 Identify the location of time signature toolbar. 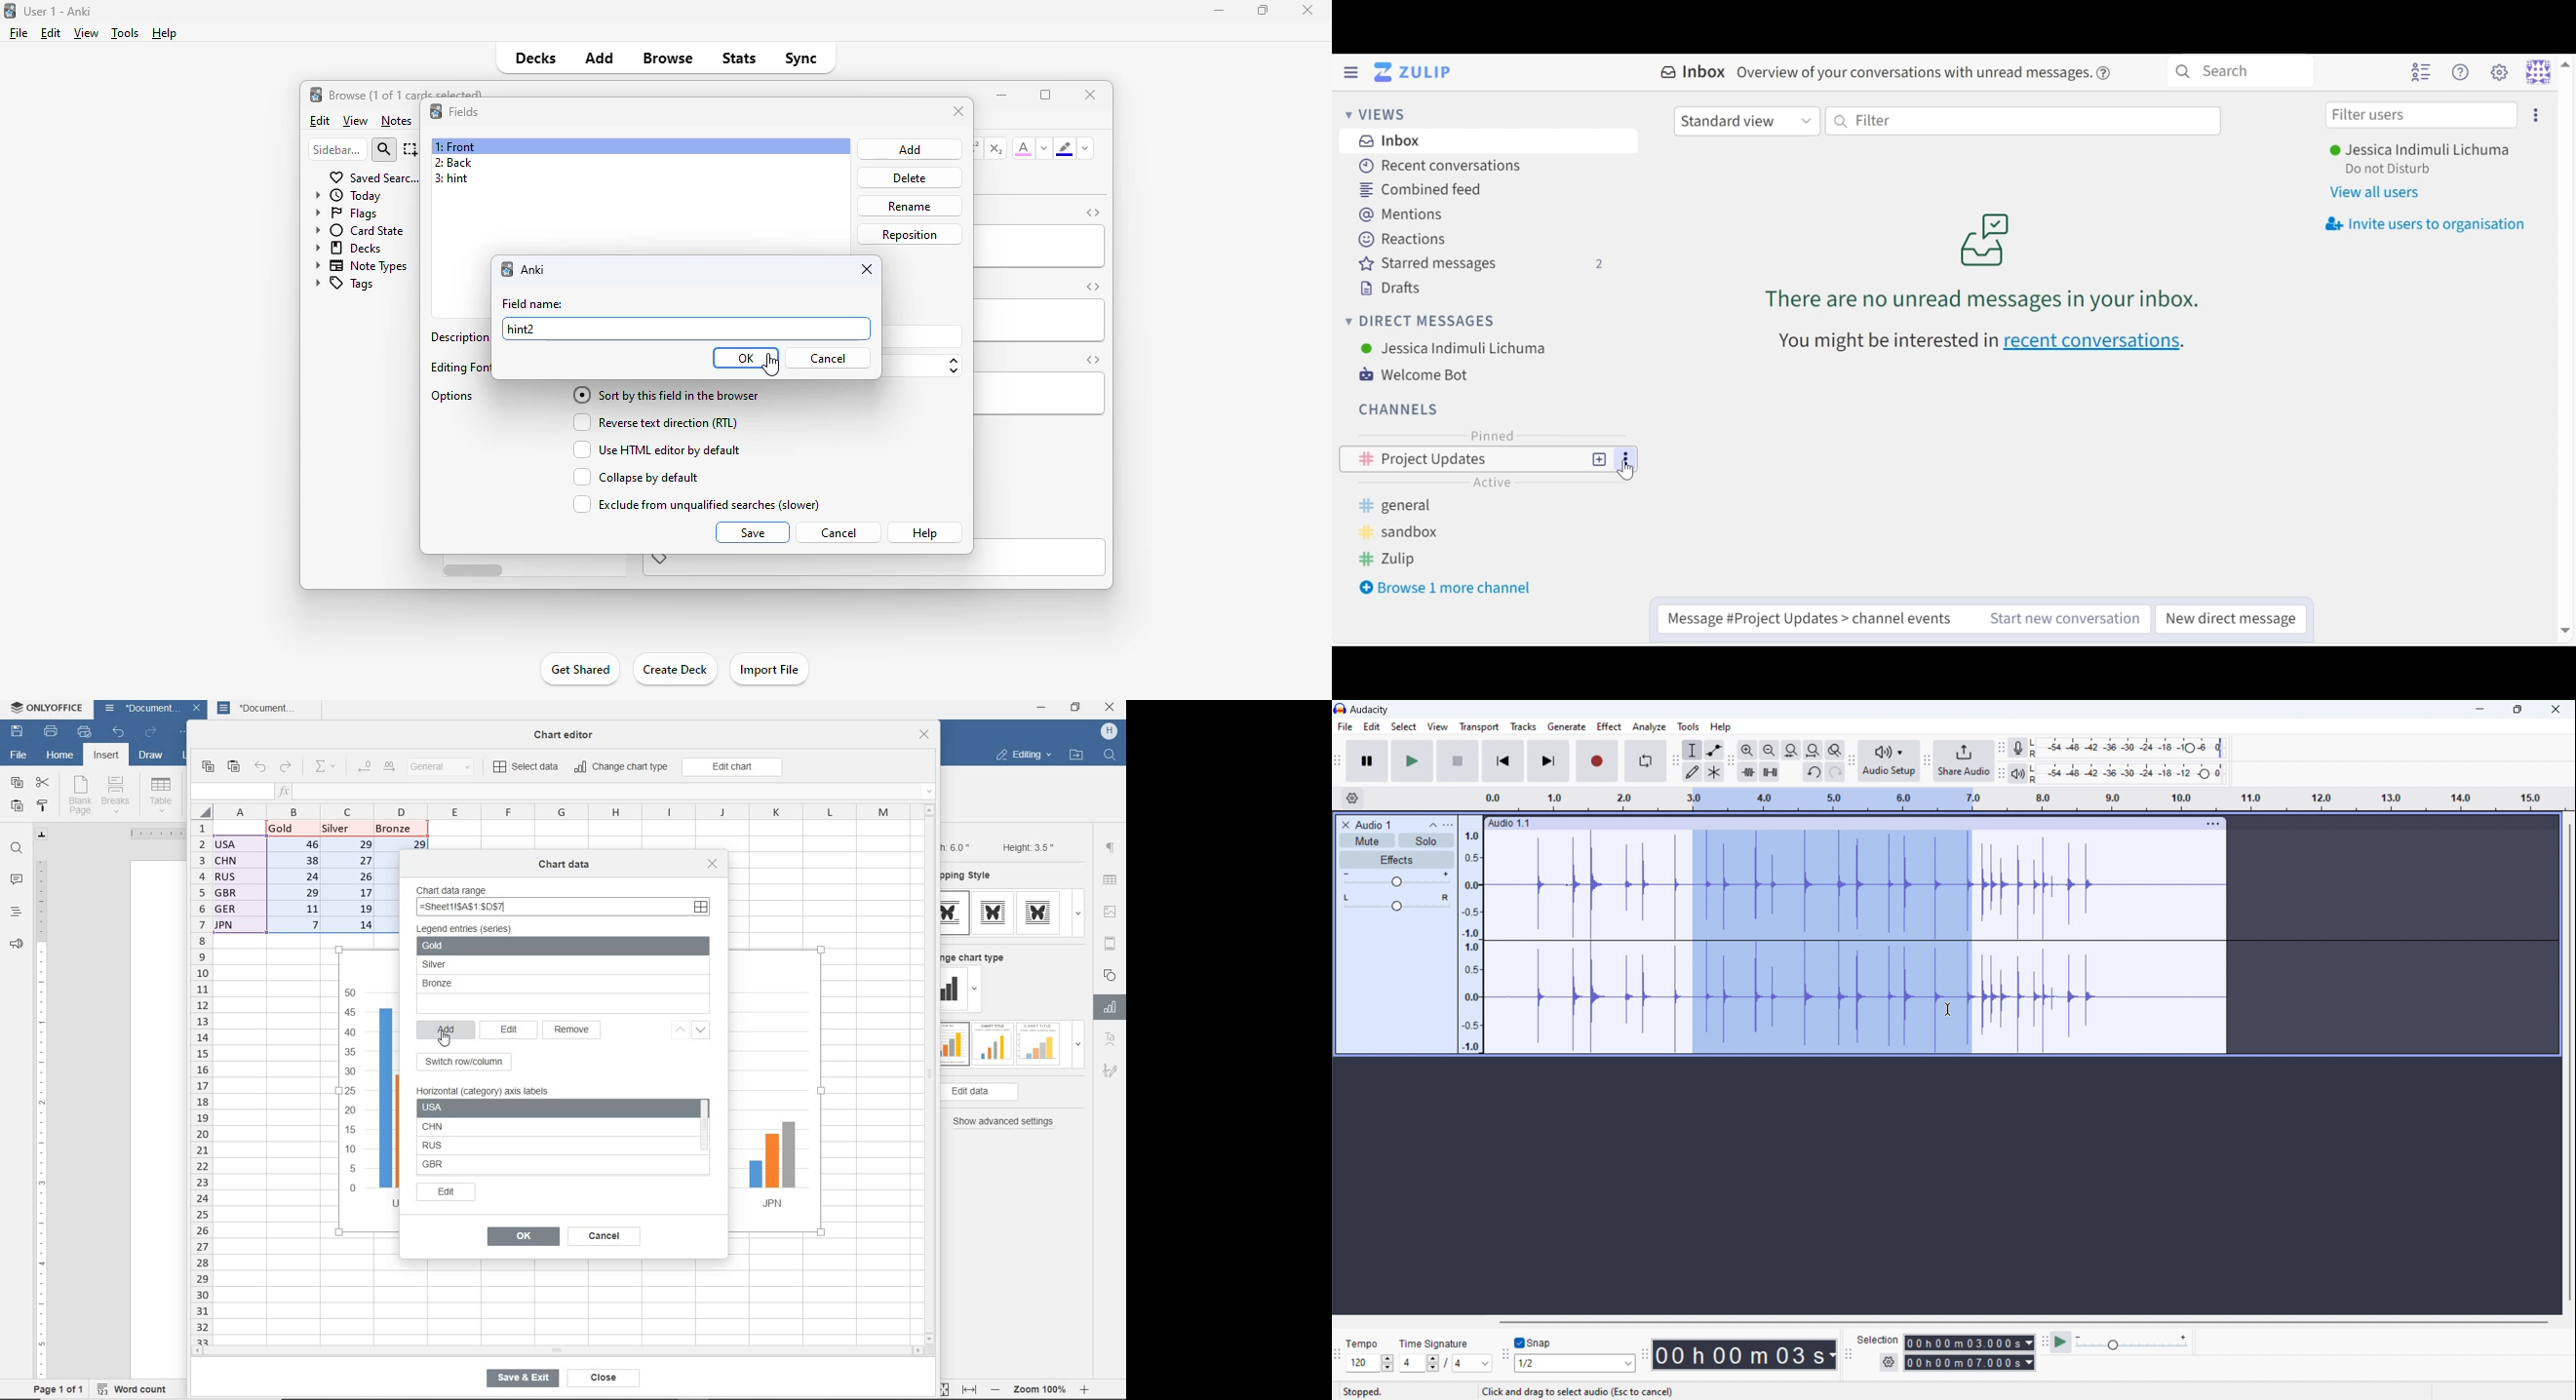
(1338, 1357).